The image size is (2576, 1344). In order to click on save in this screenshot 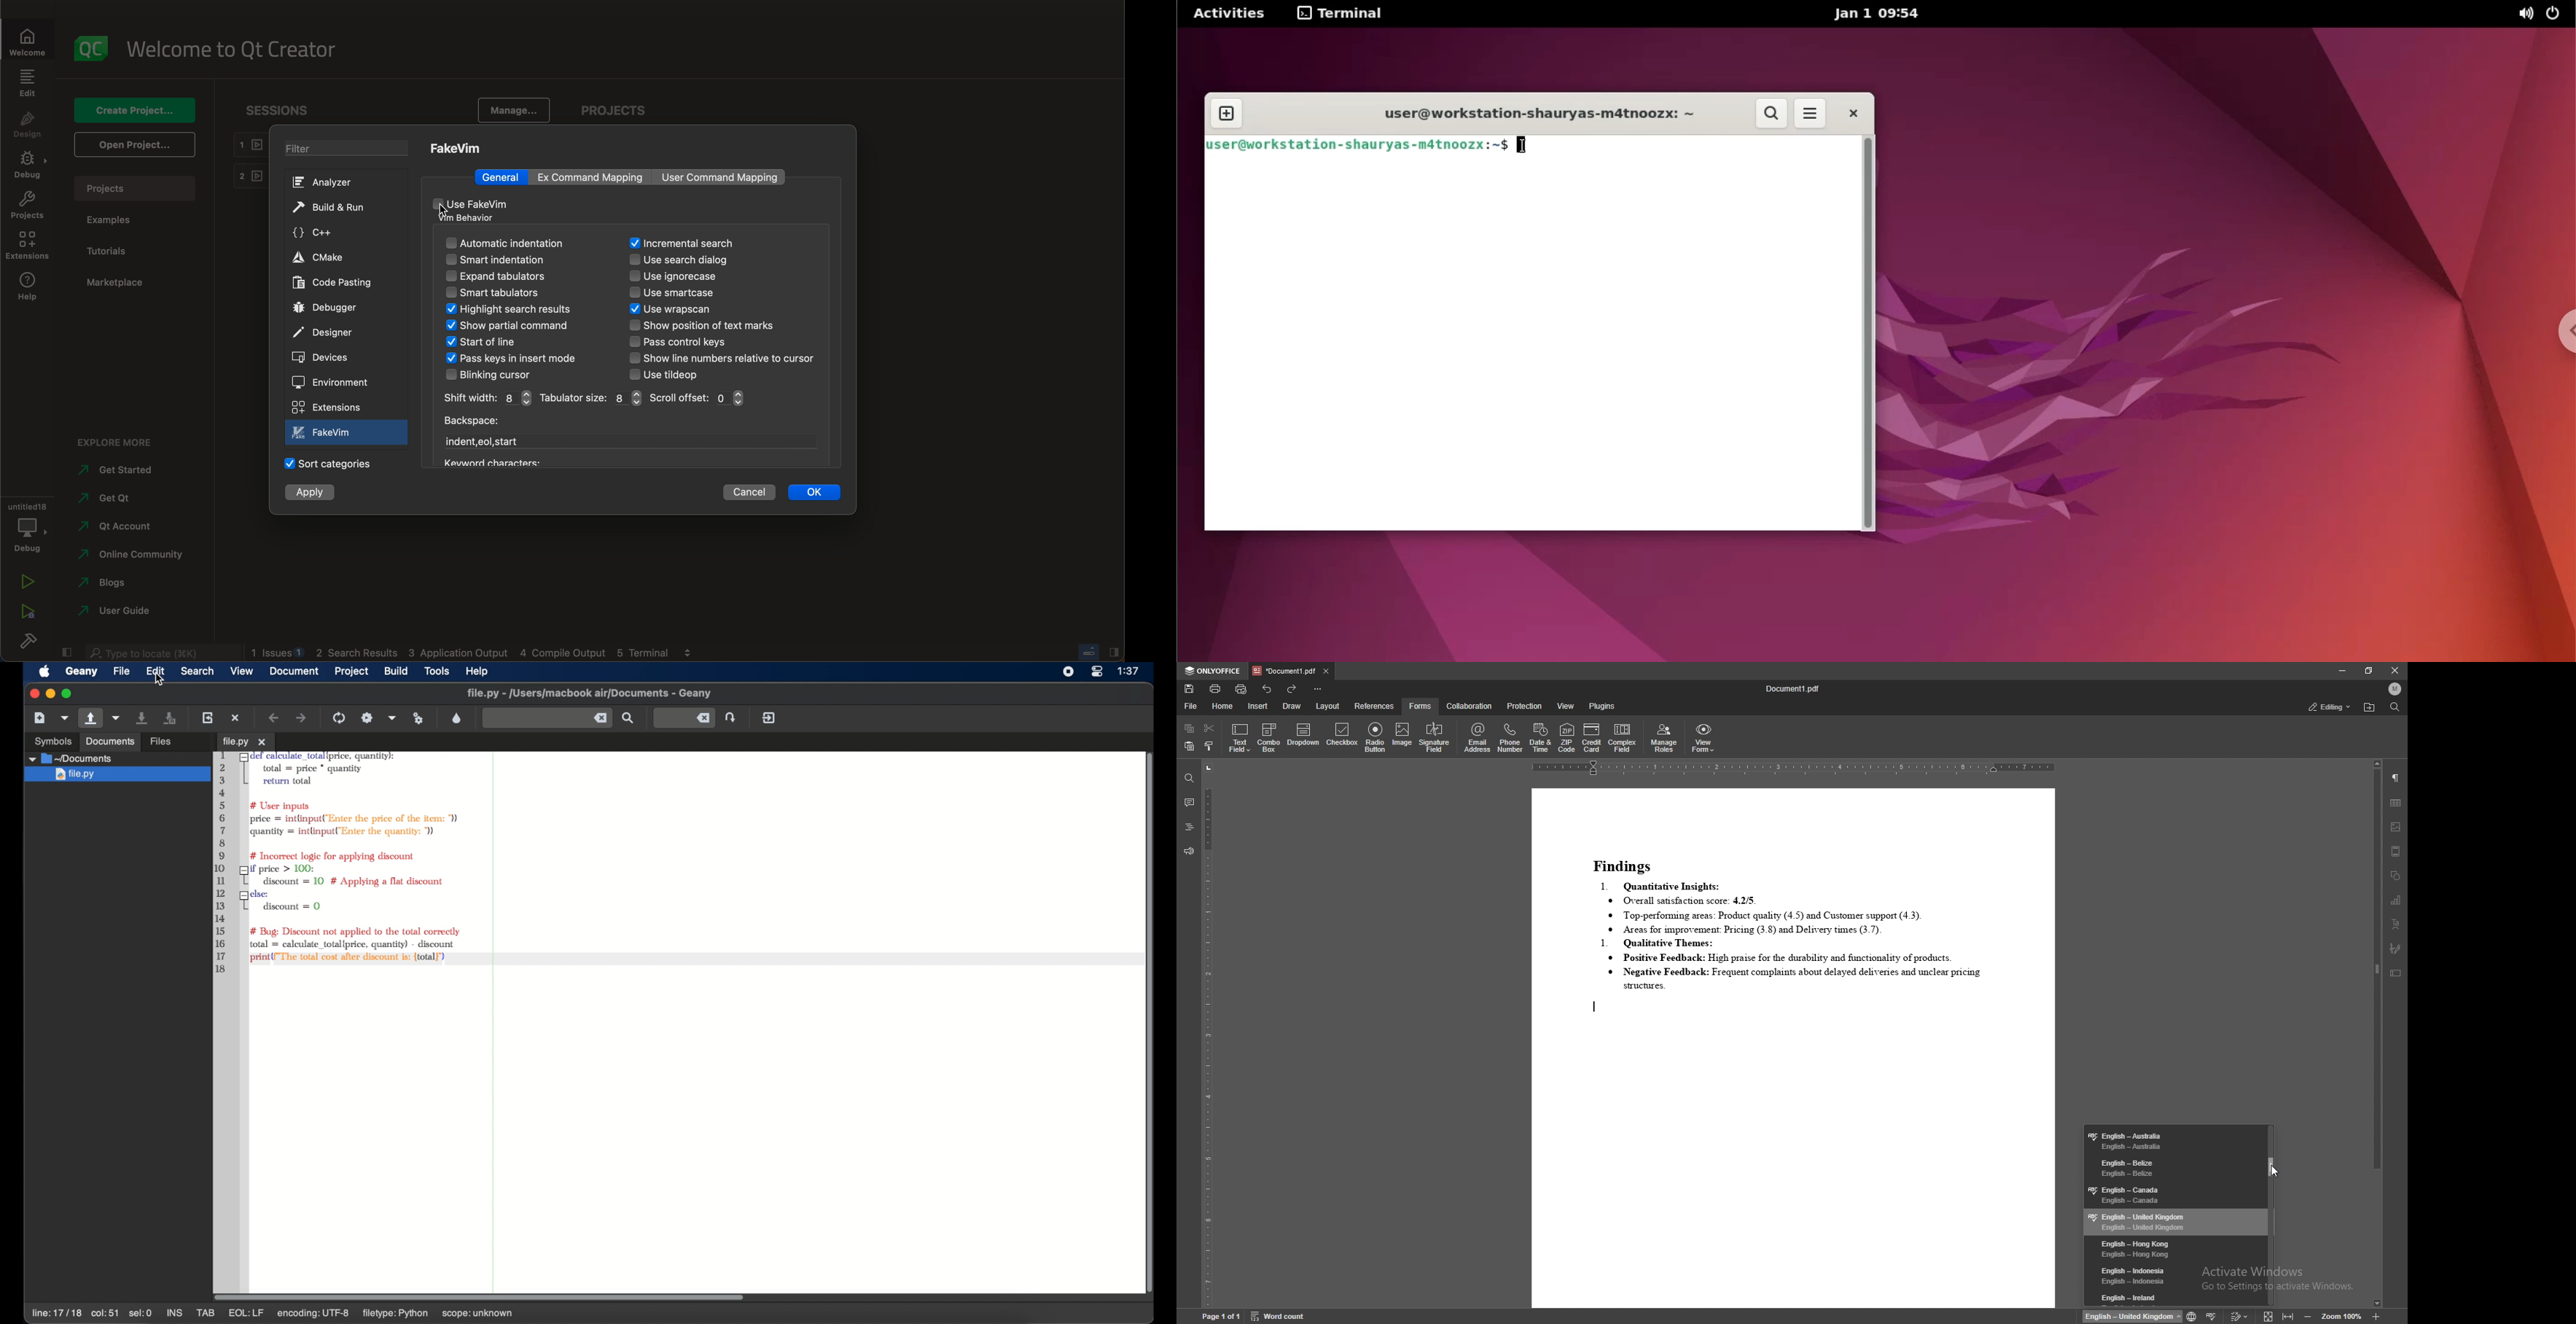, I will do `click(1189, 689)`.